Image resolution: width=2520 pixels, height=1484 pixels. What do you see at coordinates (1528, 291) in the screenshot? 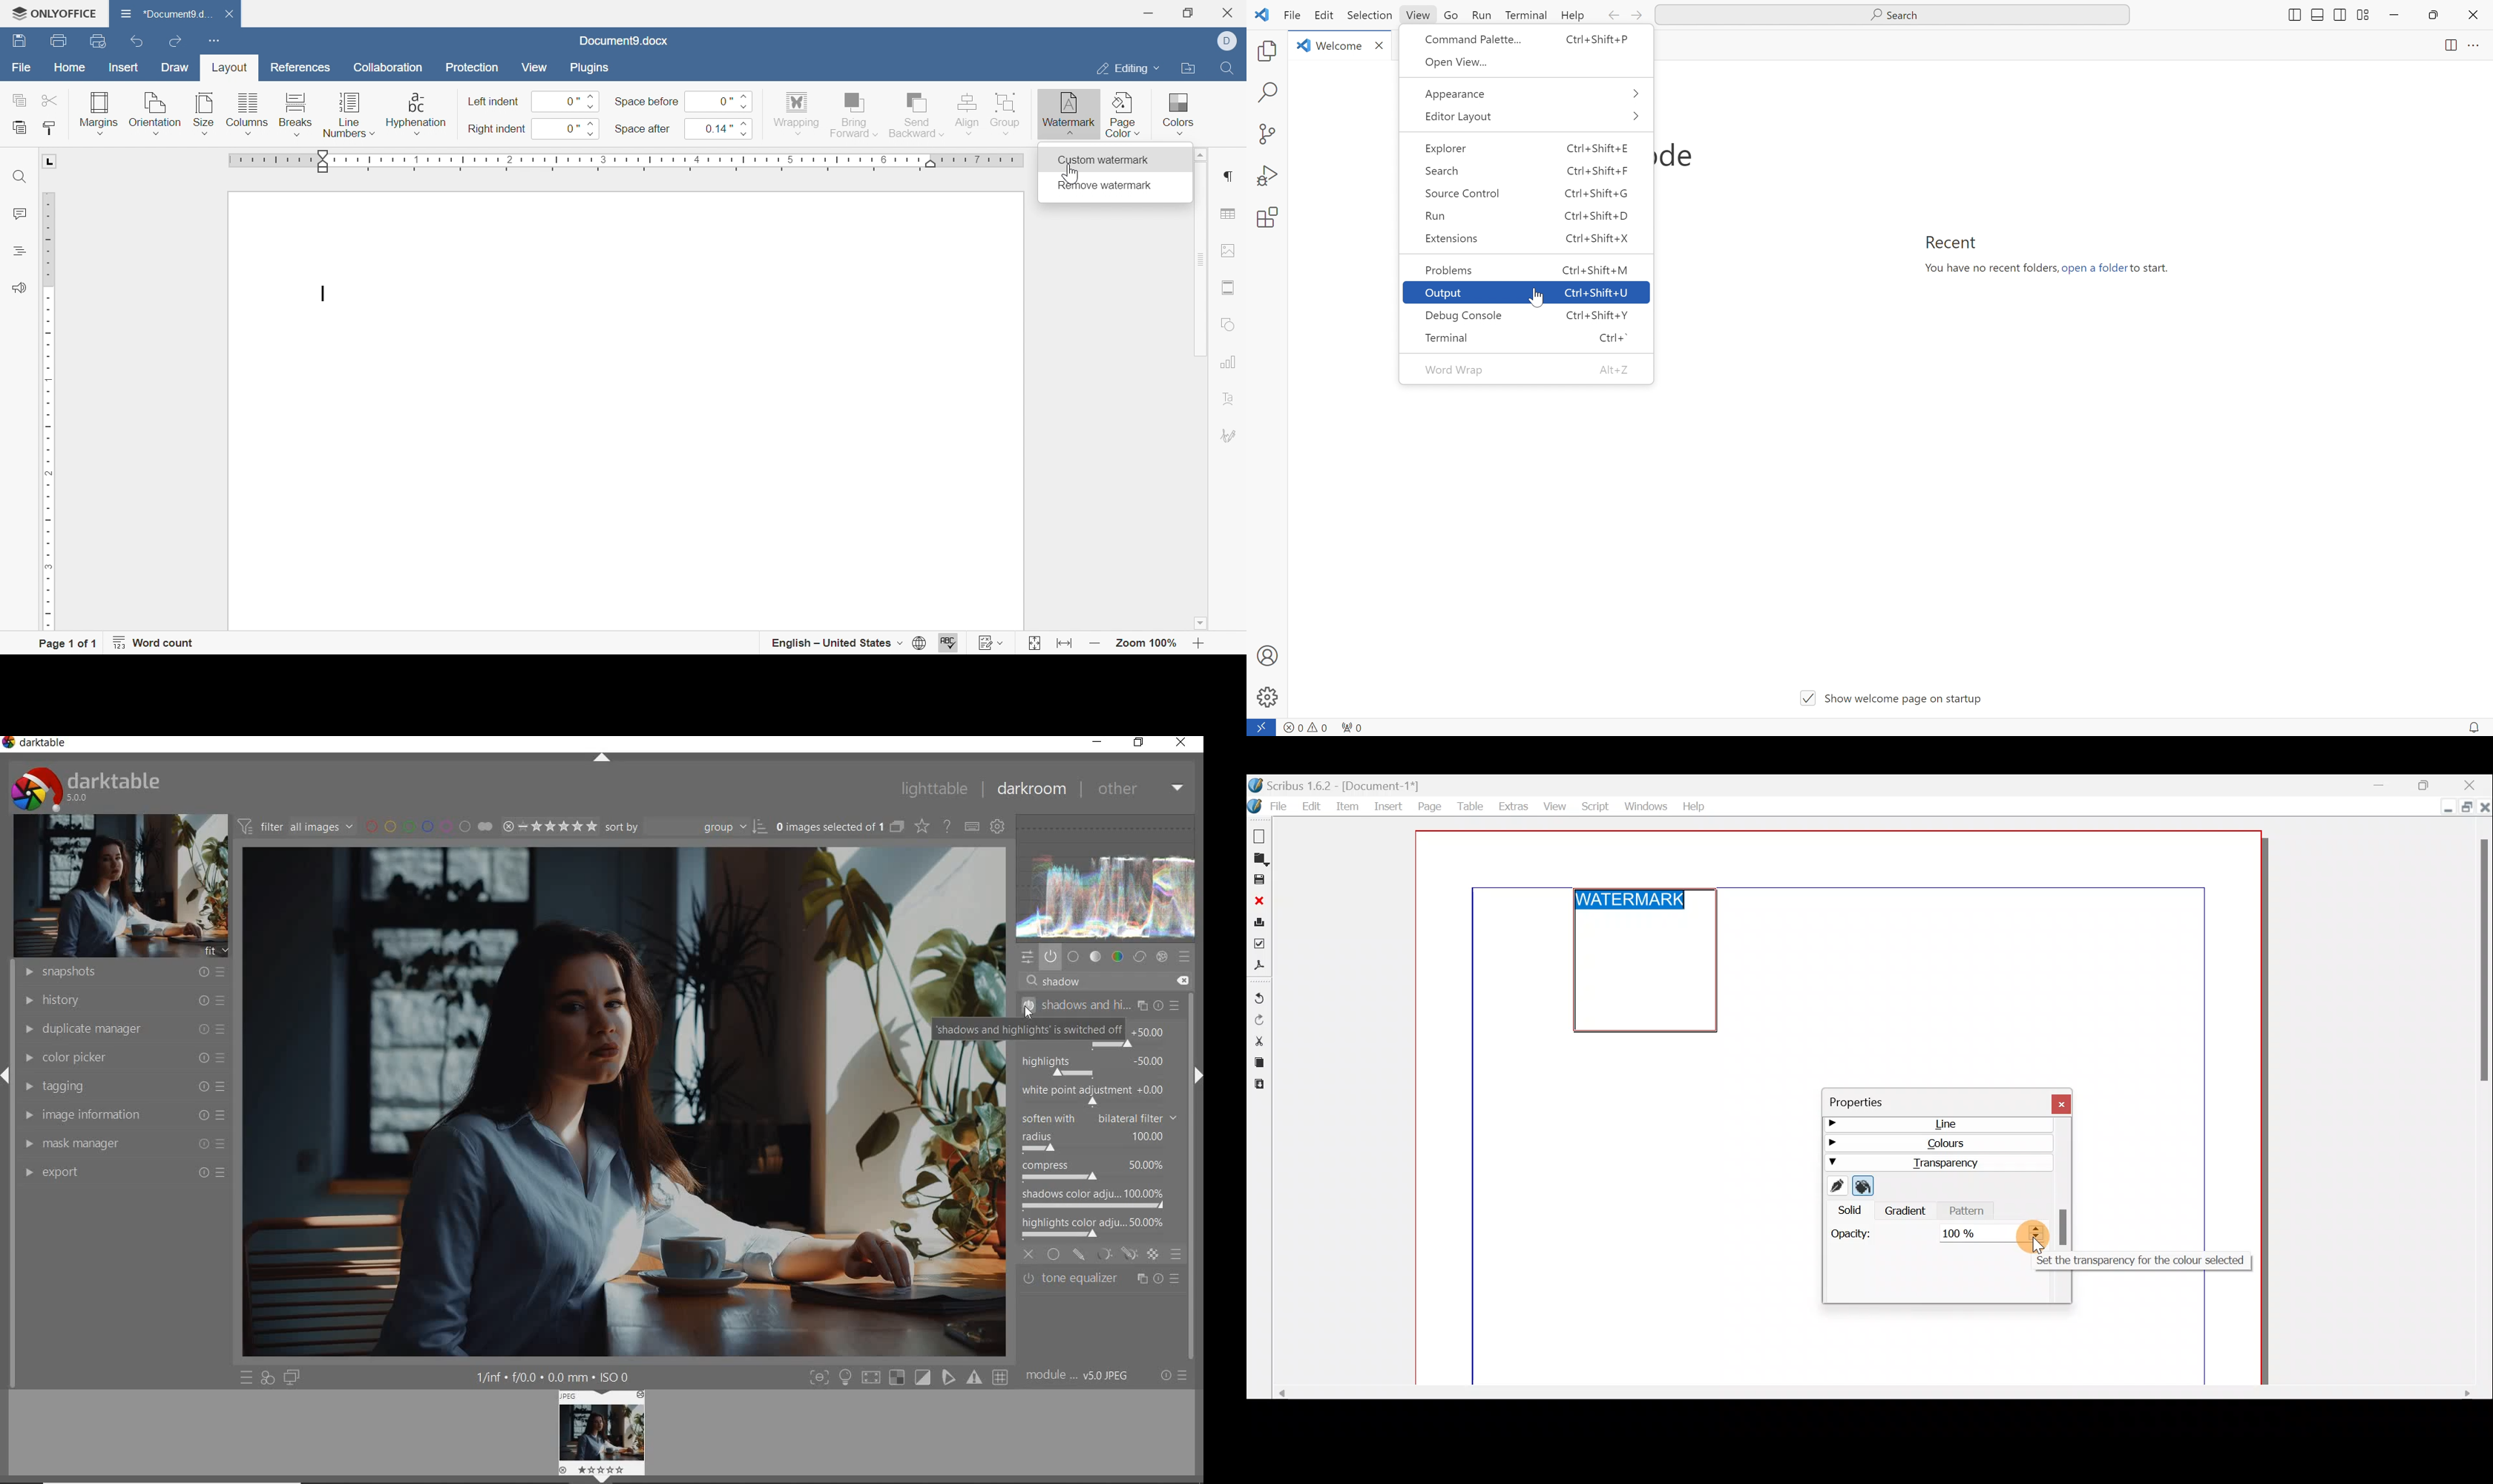
I see `output` at bounding box center [1528, 291].